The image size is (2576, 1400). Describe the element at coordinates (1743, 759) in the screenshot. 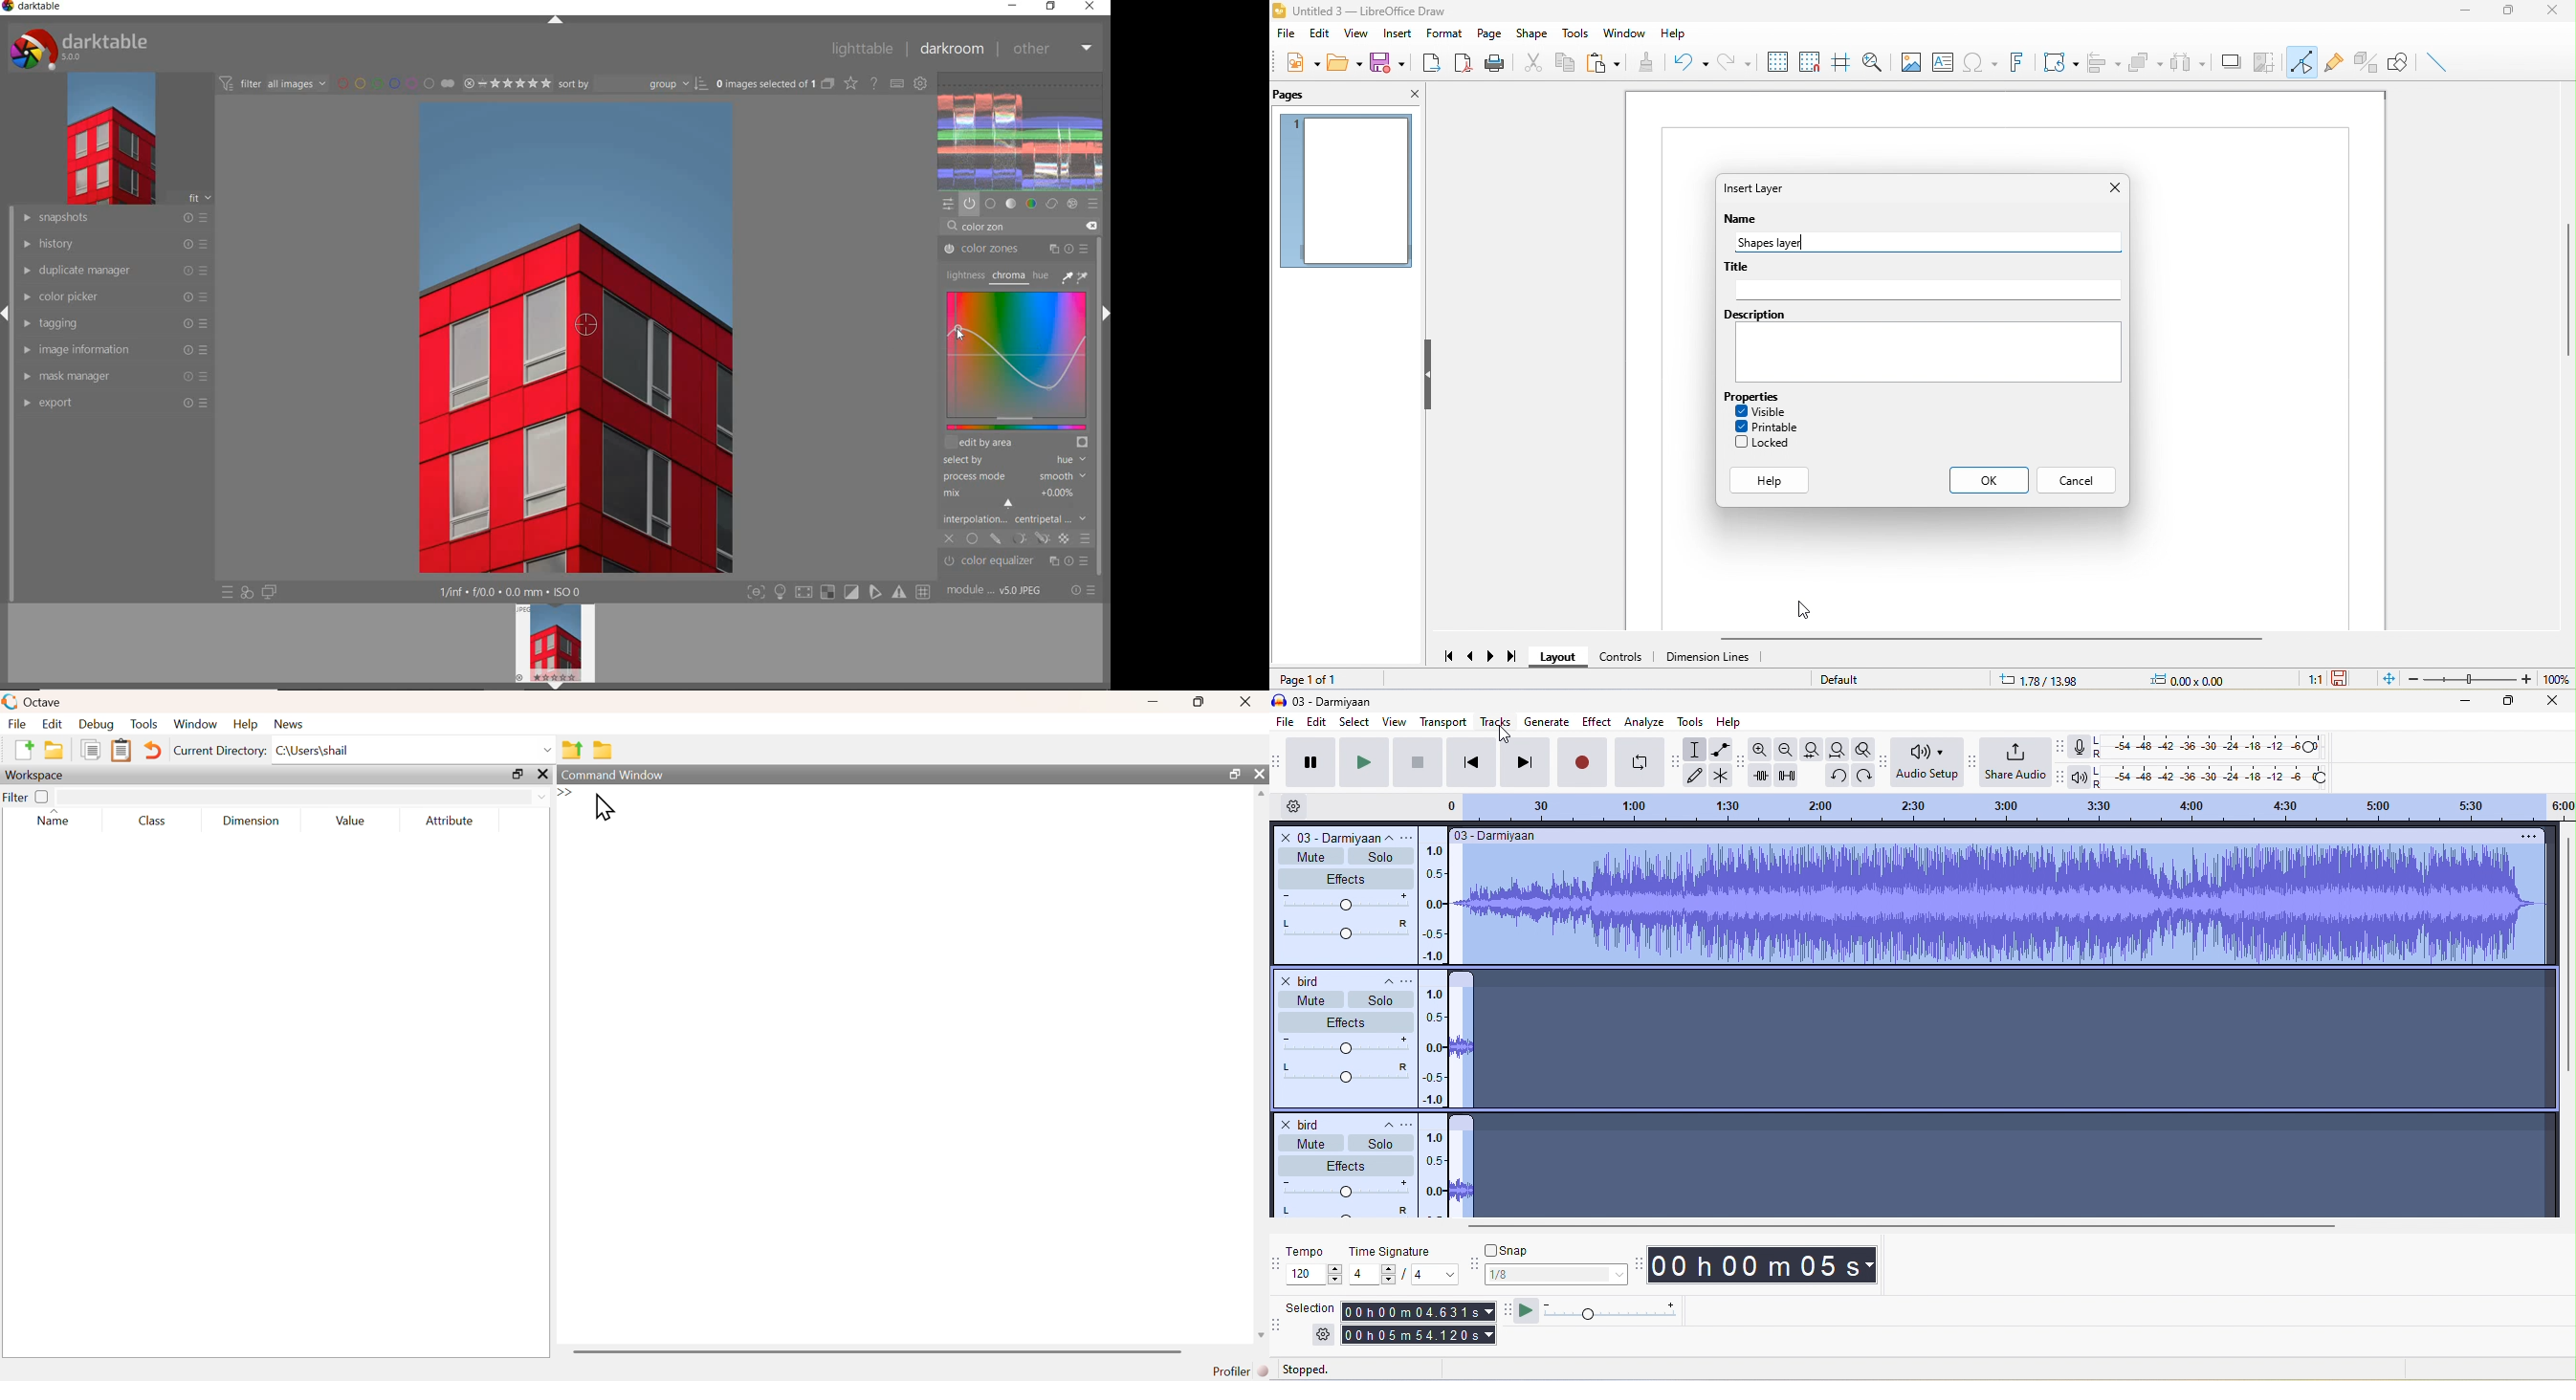

I see `audacity edit toolbar` at that location.